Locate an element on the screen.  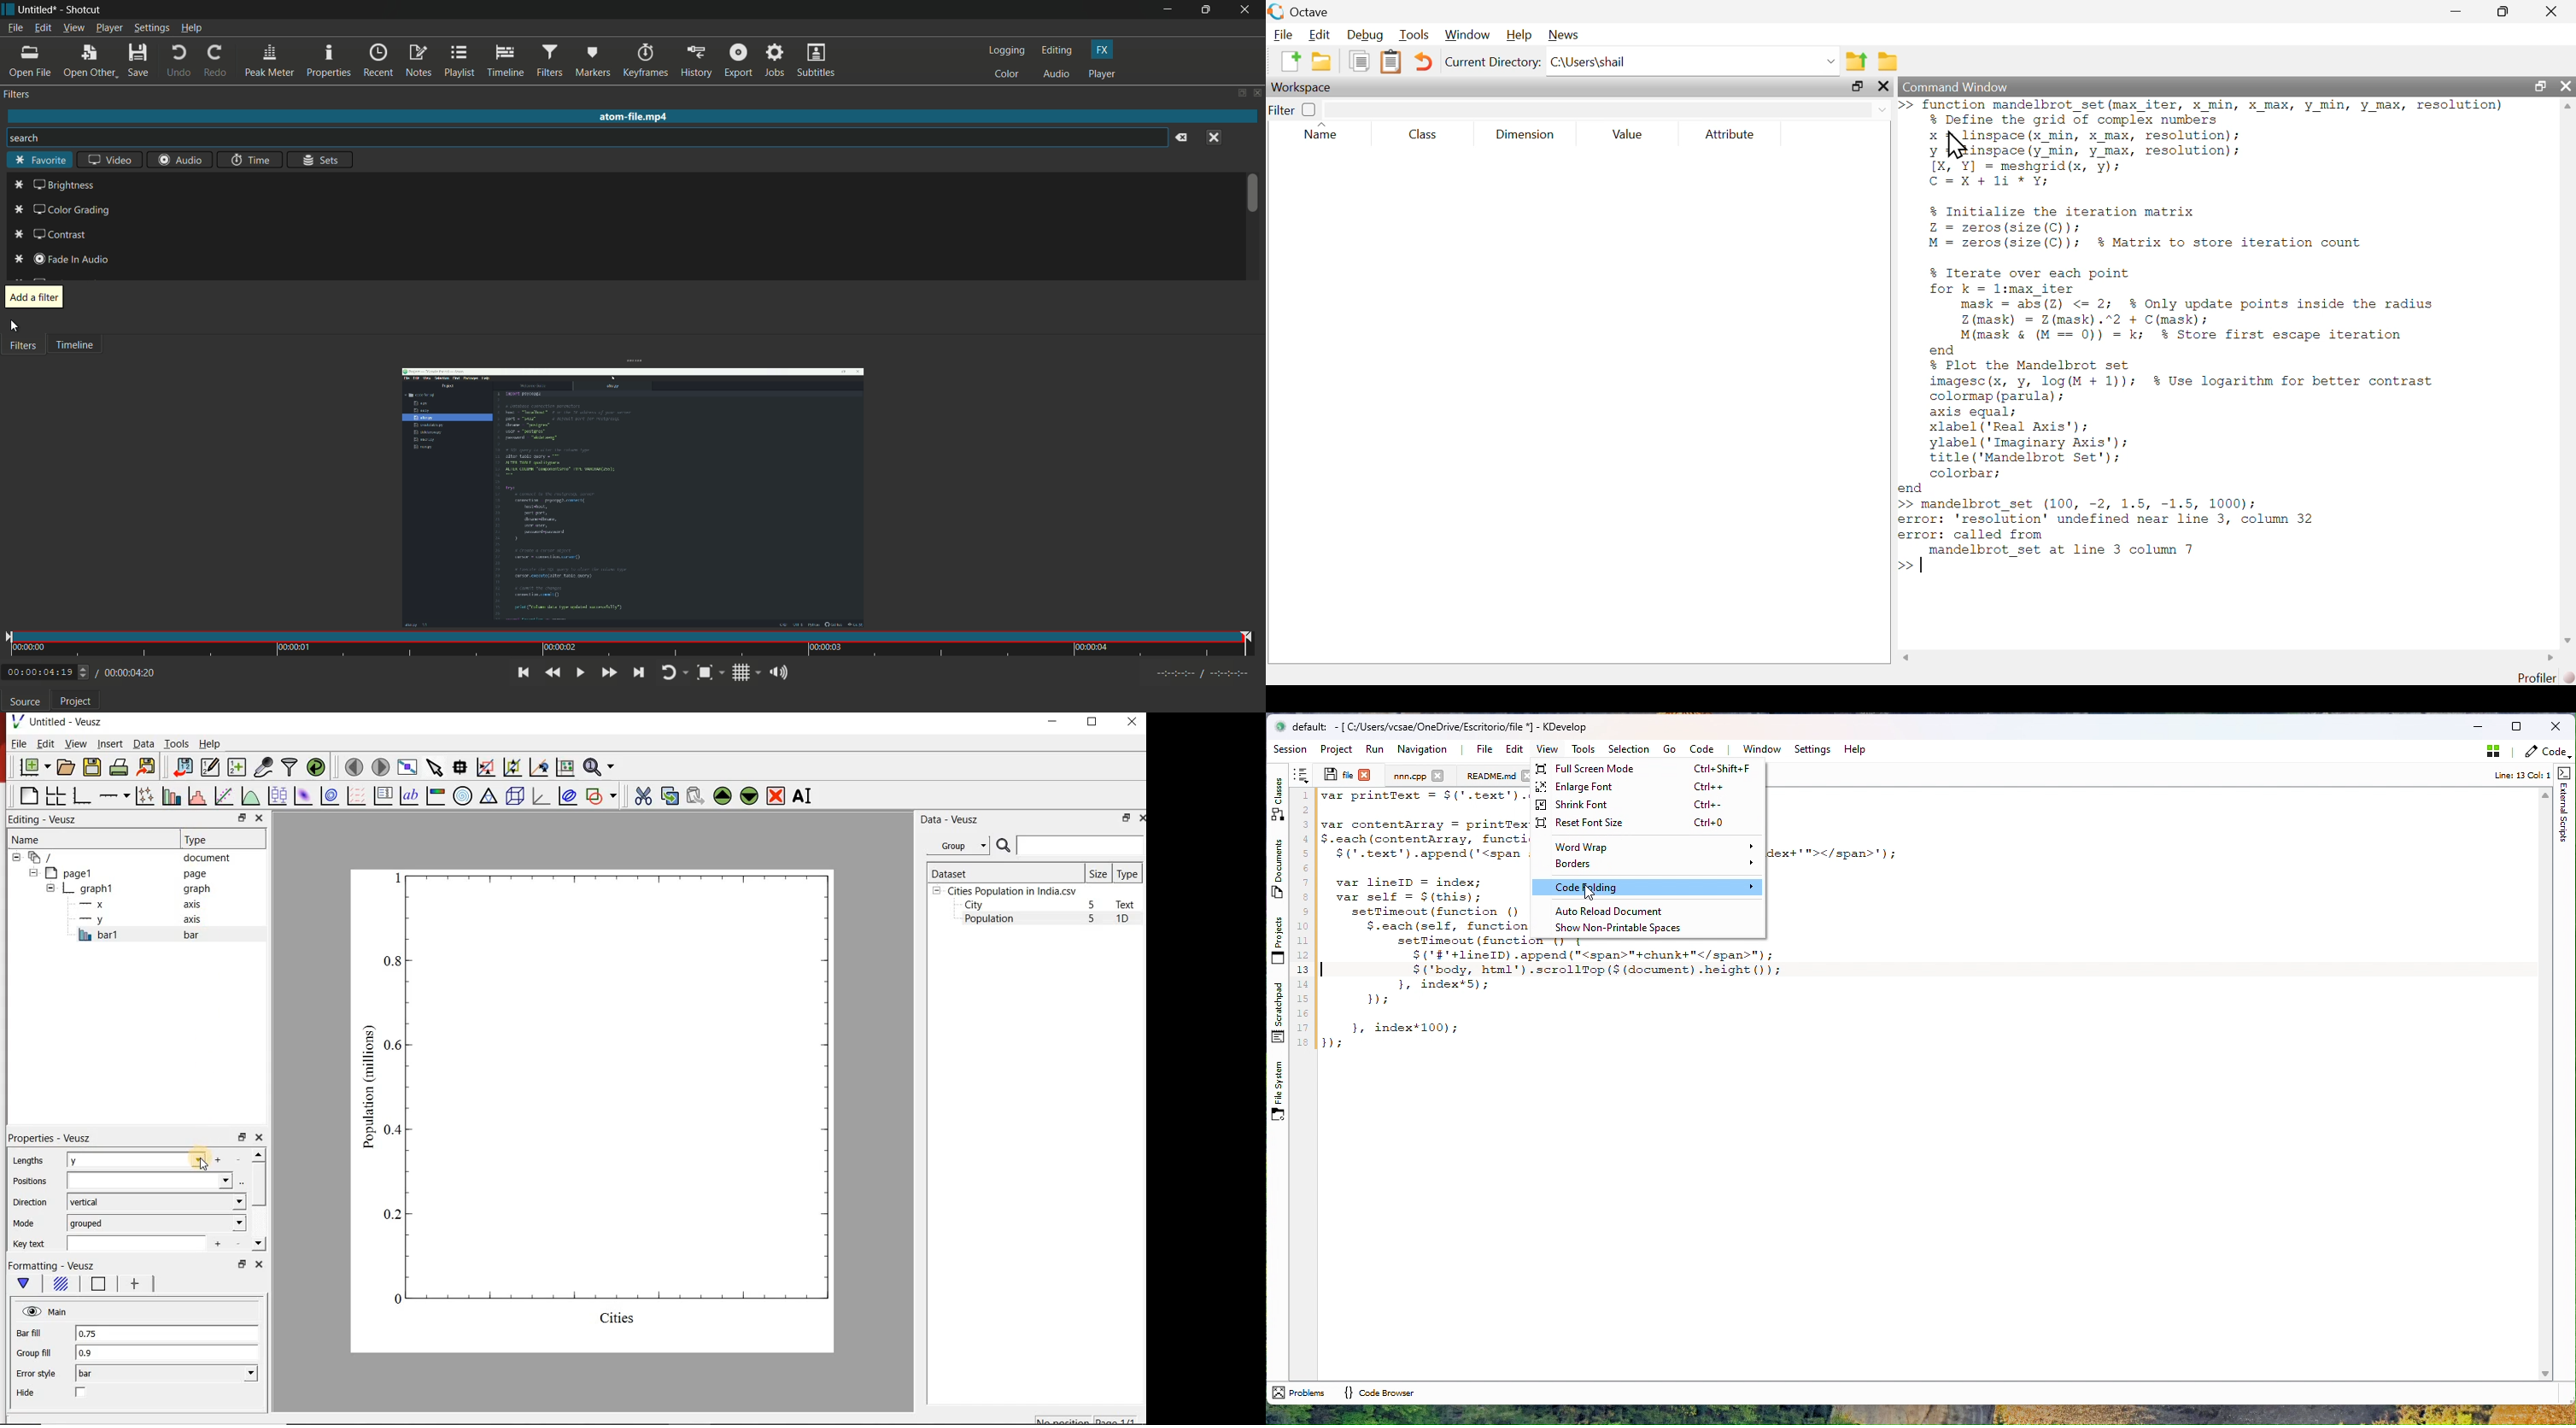
polar graph is located at coordinates (463, 795).